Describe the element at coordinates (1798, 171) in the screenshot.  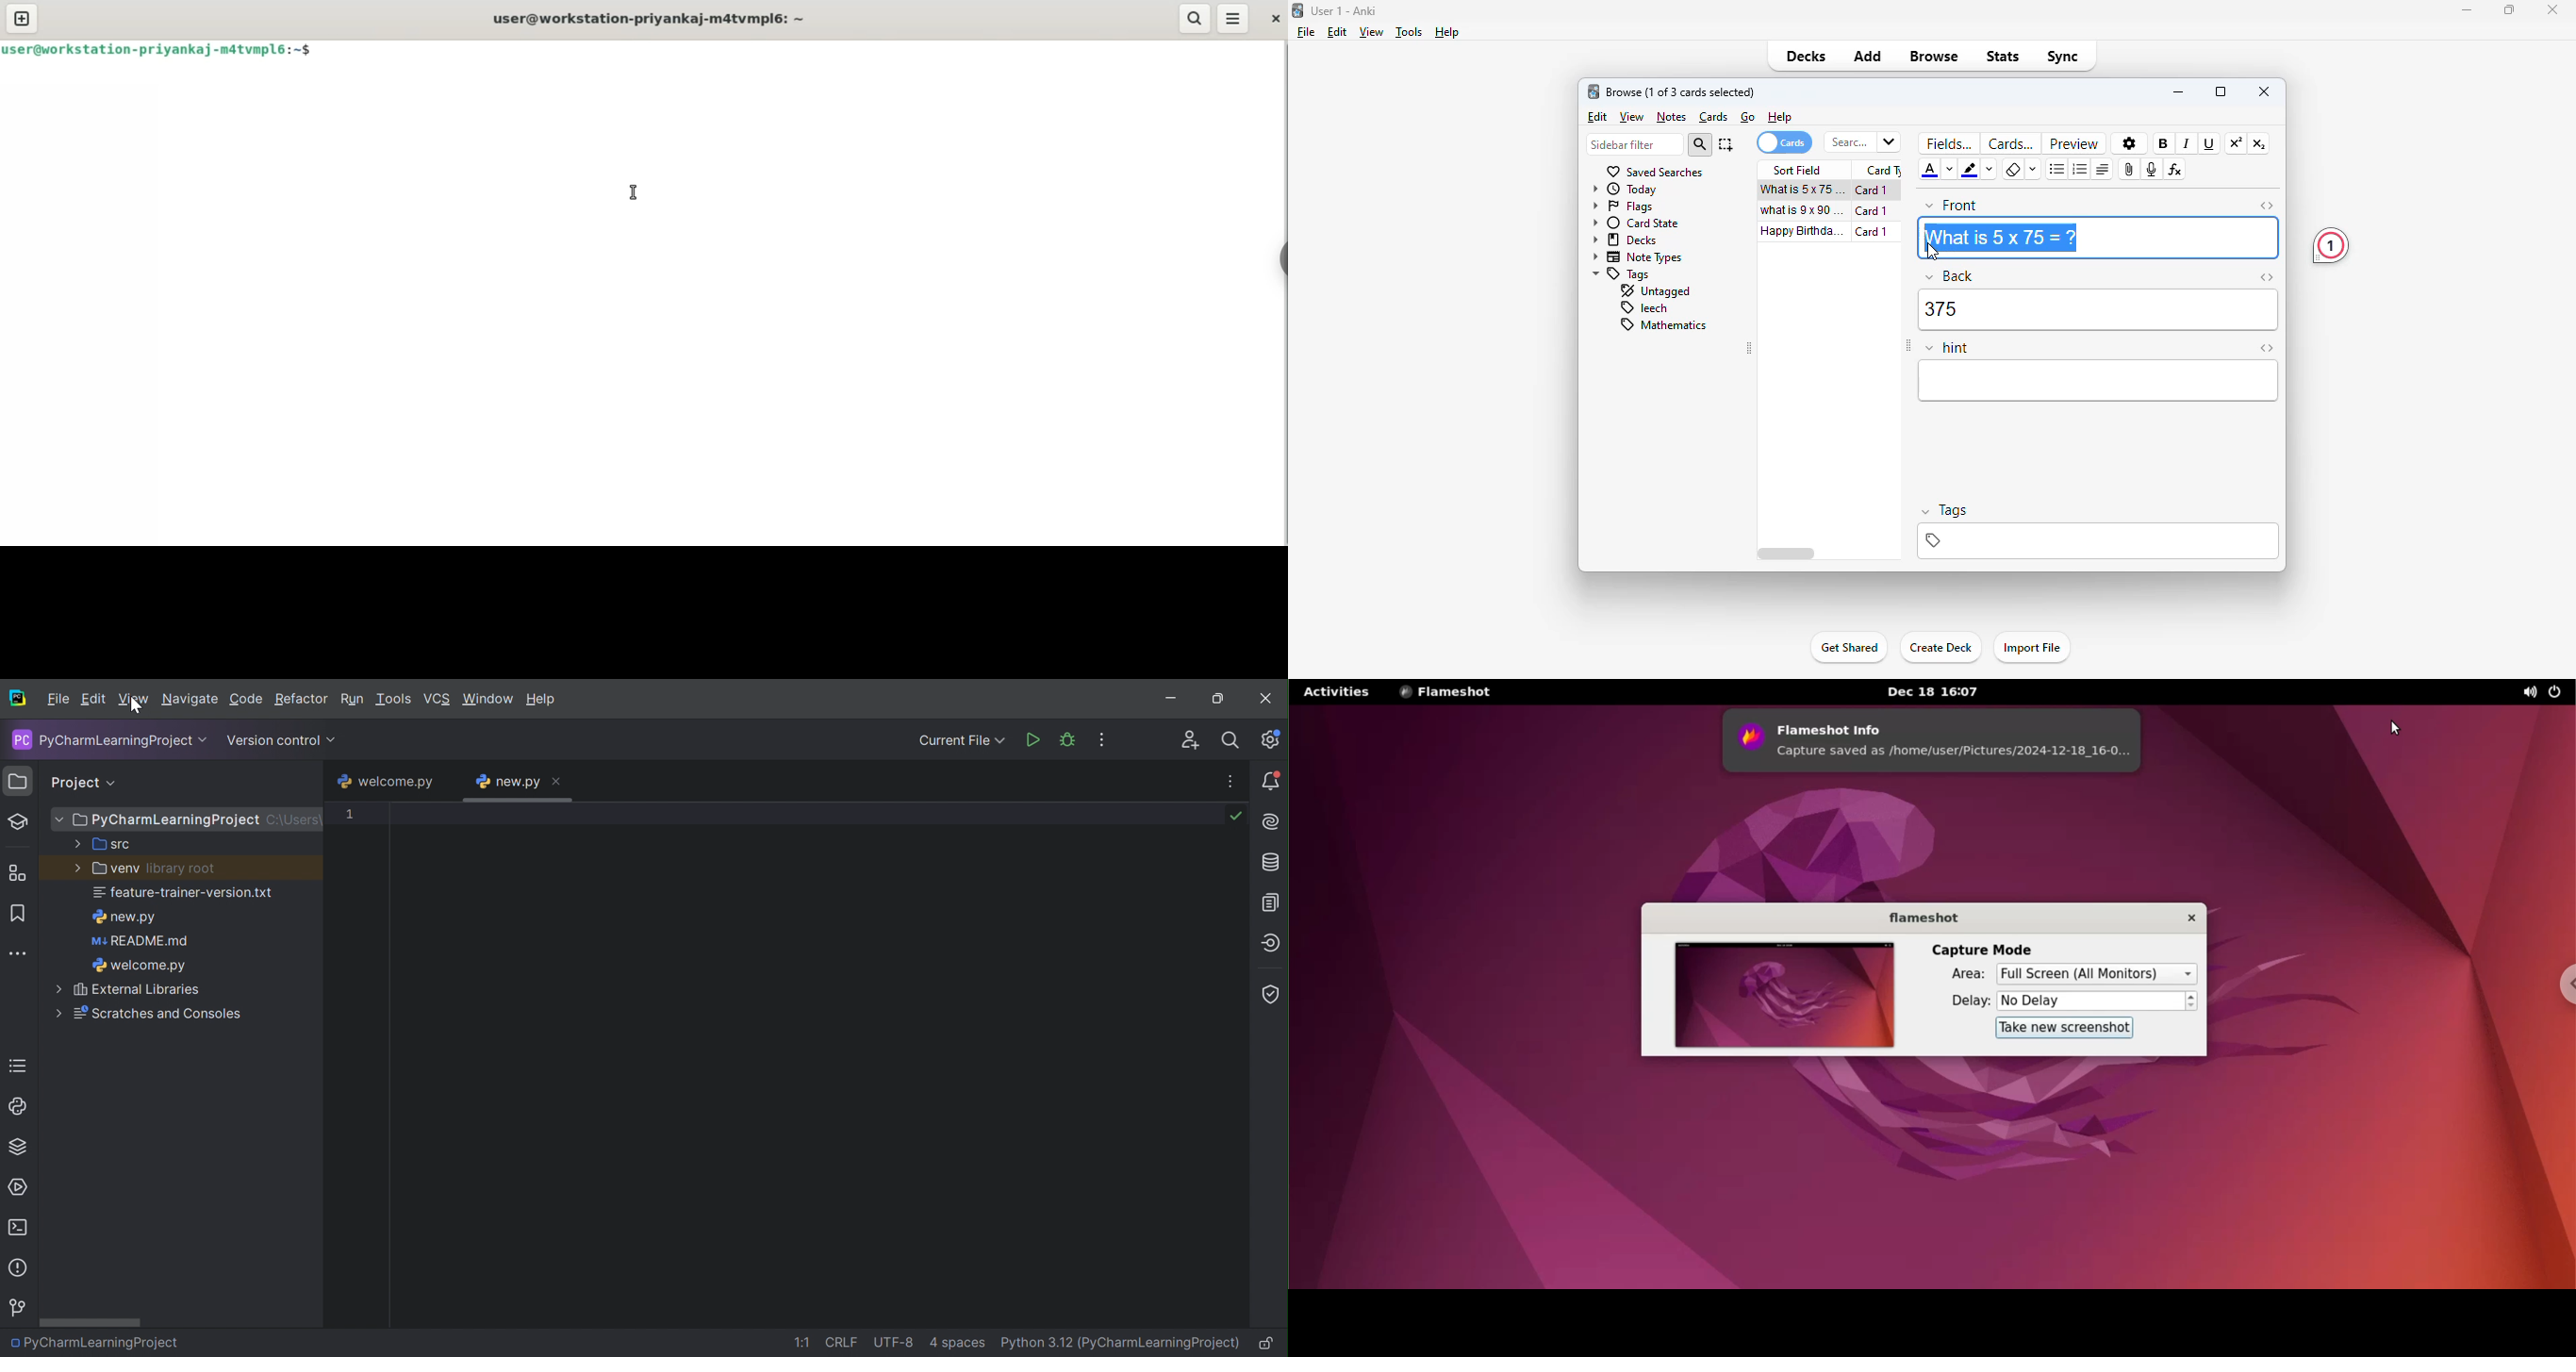
I see `sort field` at that location.